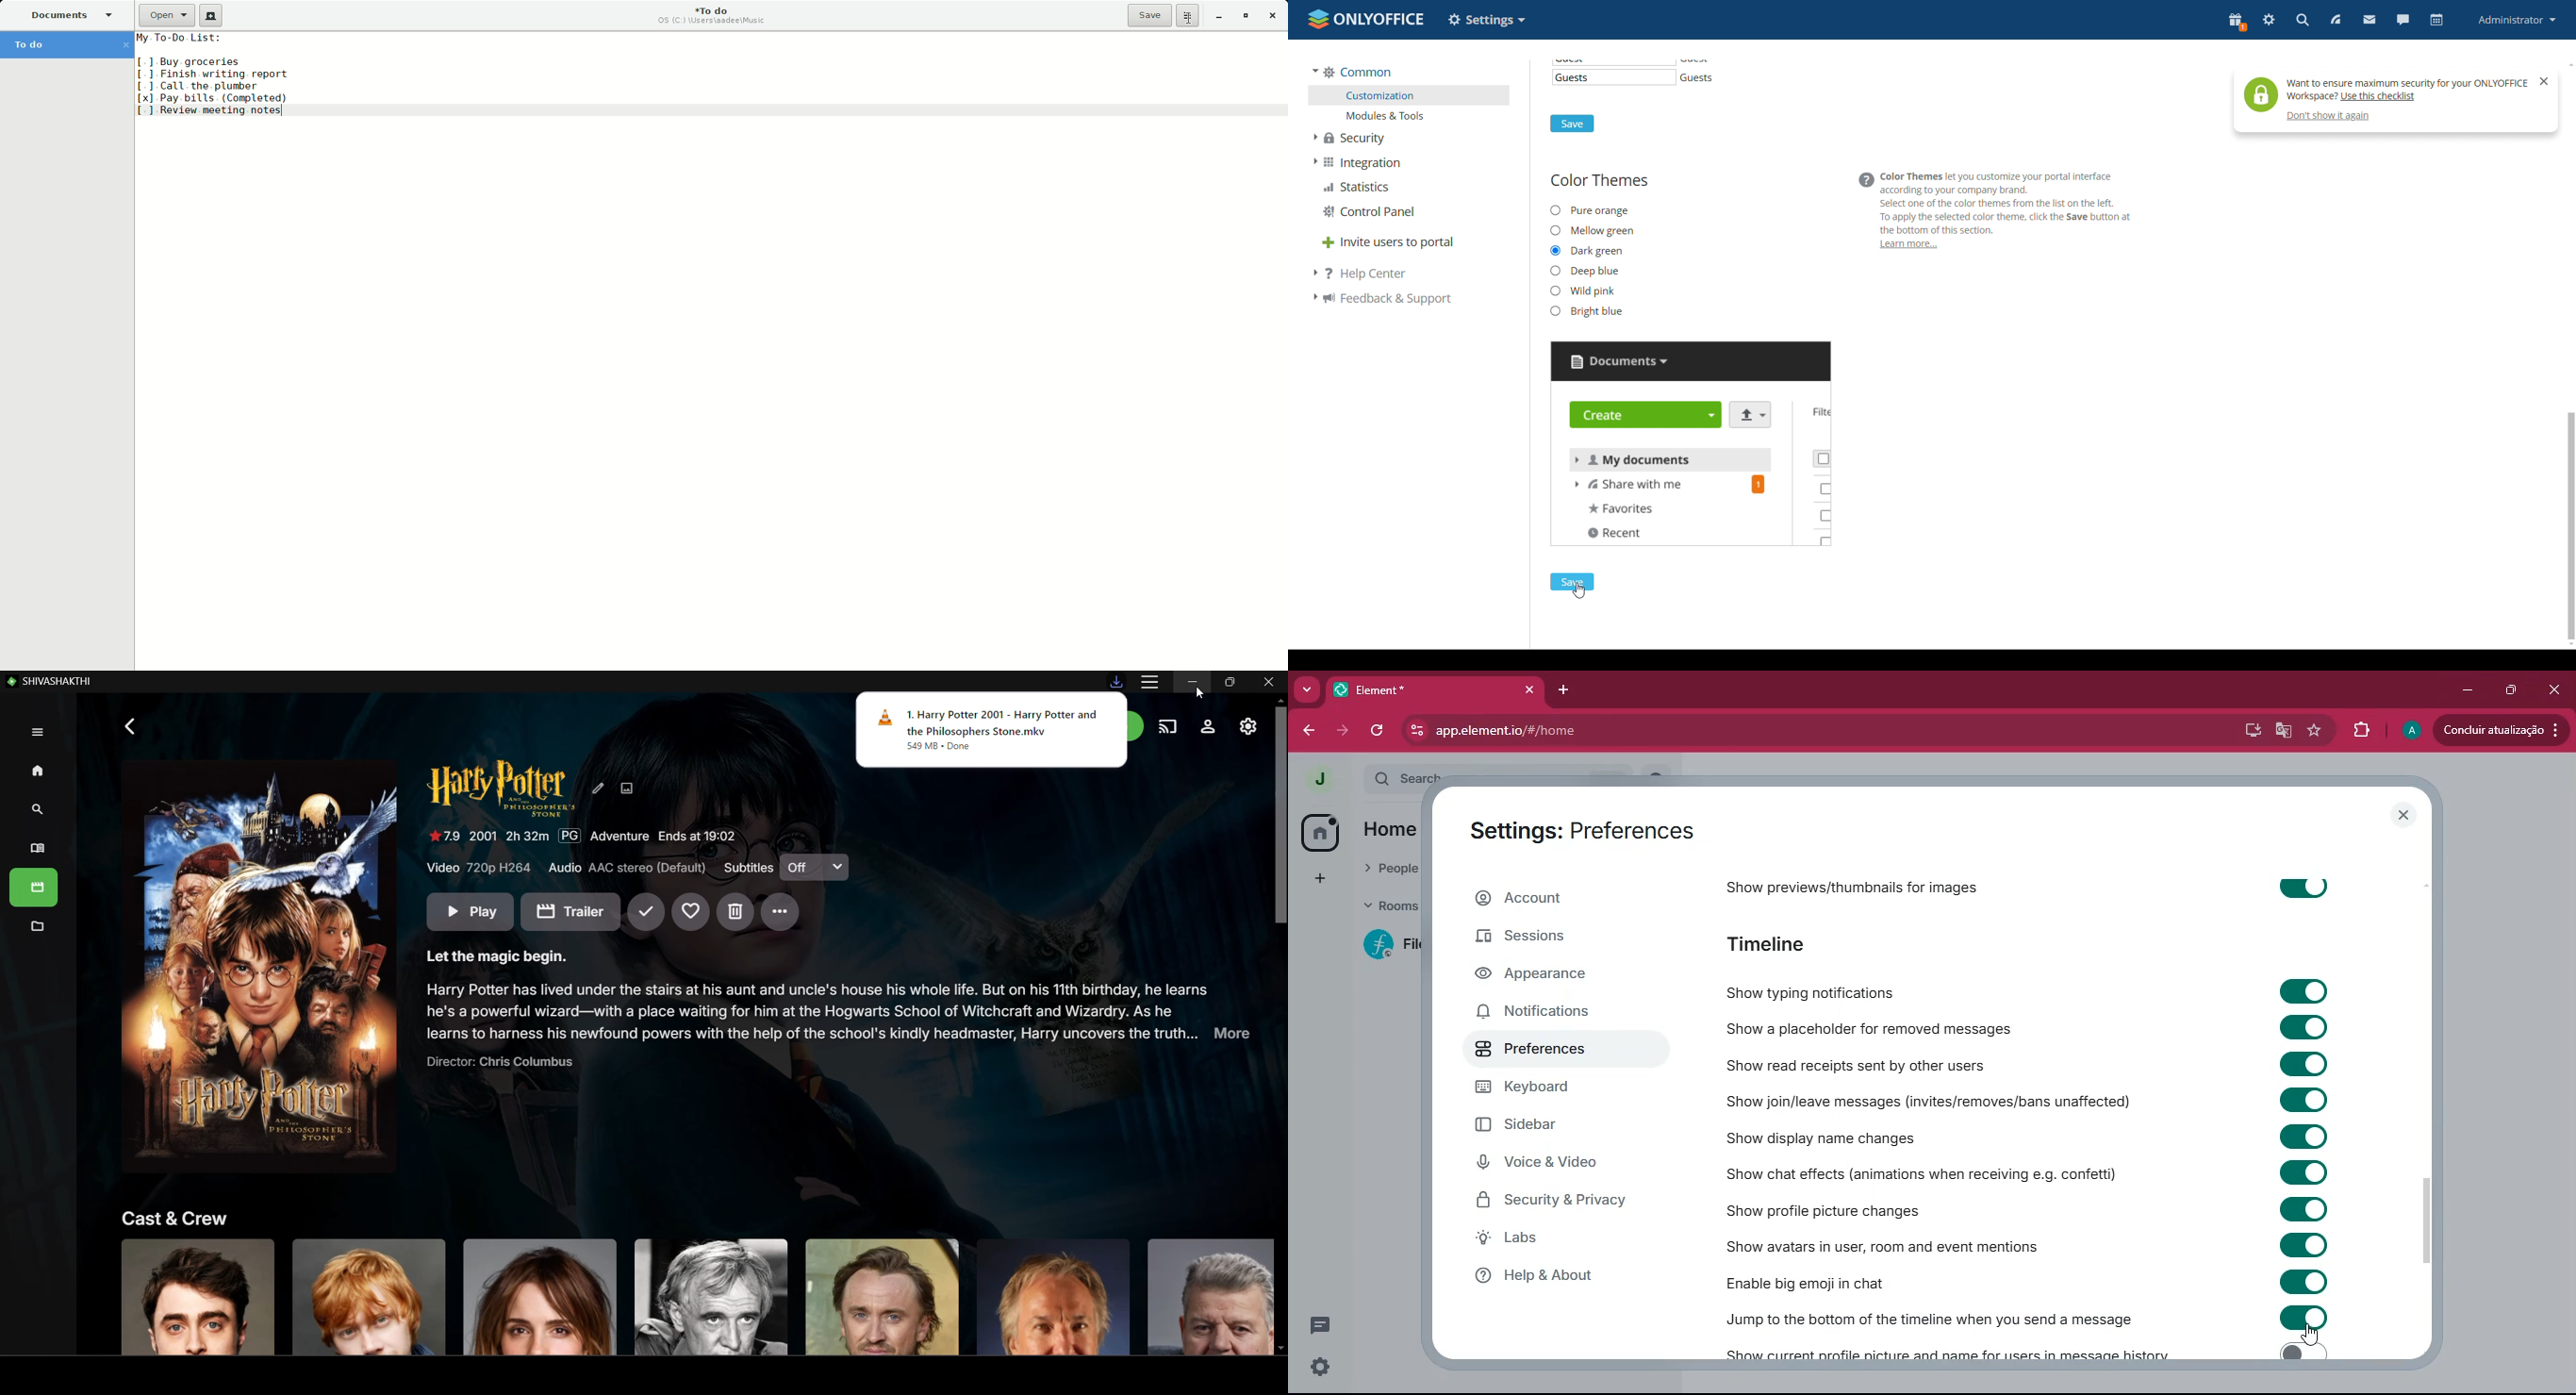  Describe the element at coordinates (1311, 779) in the screenshot. I see `j` at that location.